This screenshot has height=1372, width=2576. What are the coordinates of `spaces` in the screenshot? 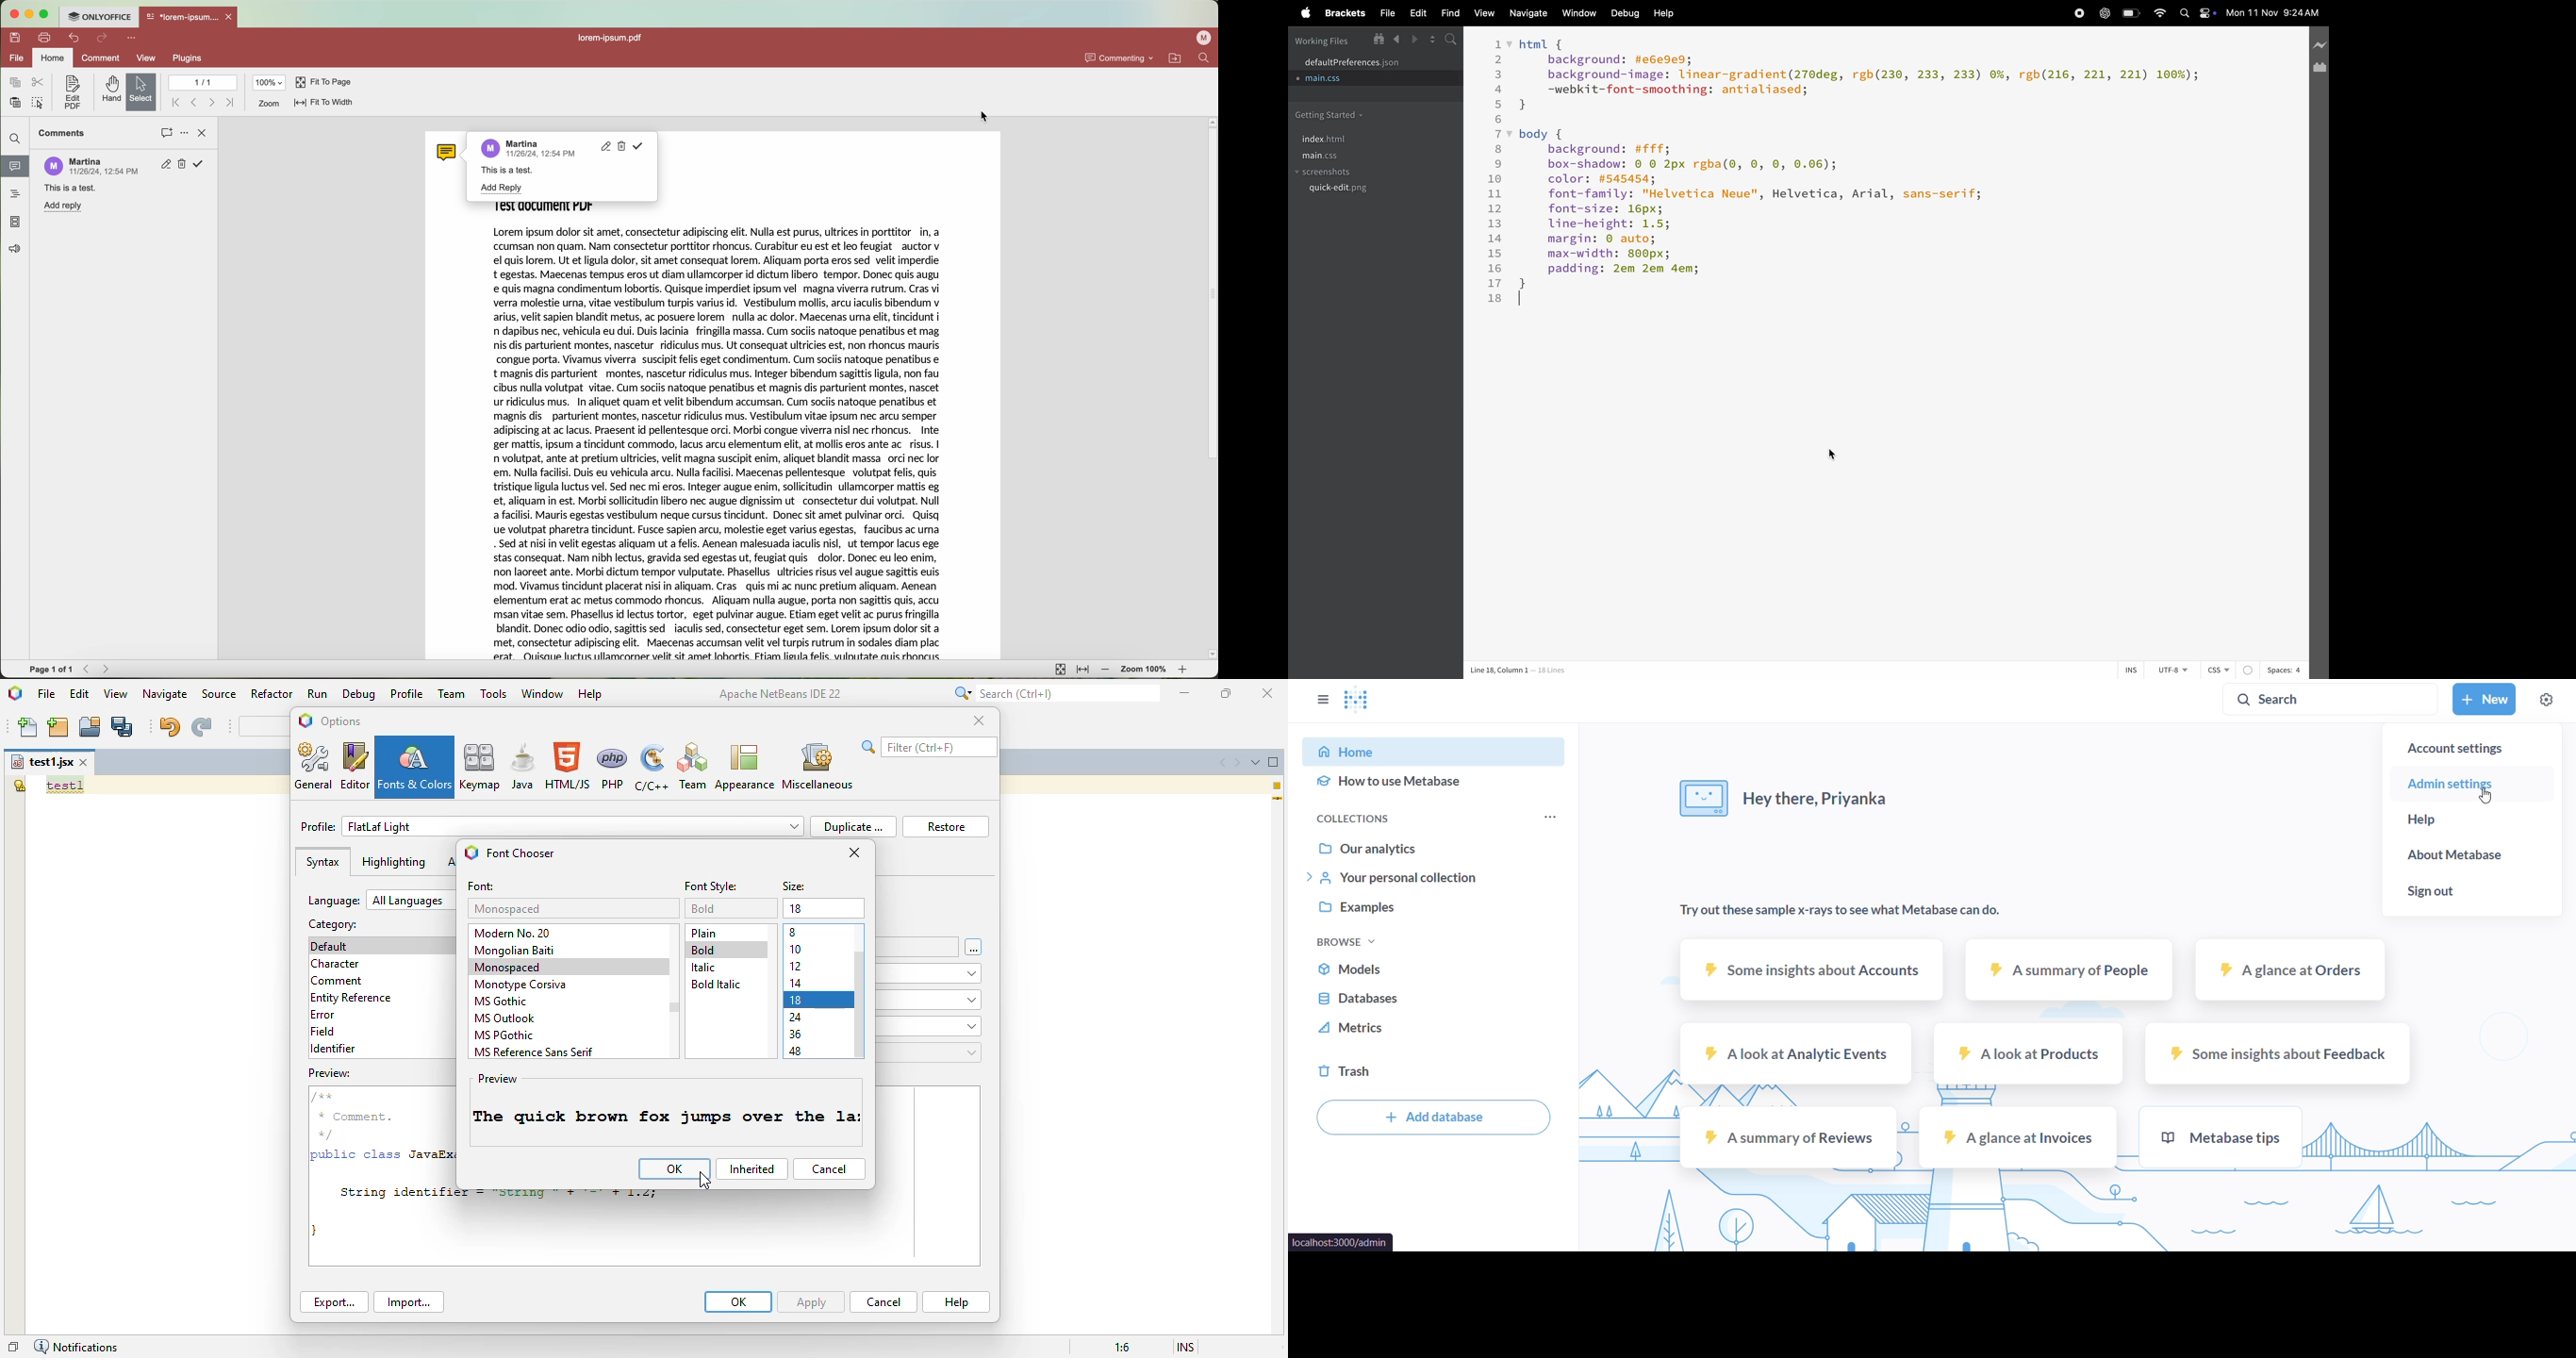 It's located at (2284, 670).